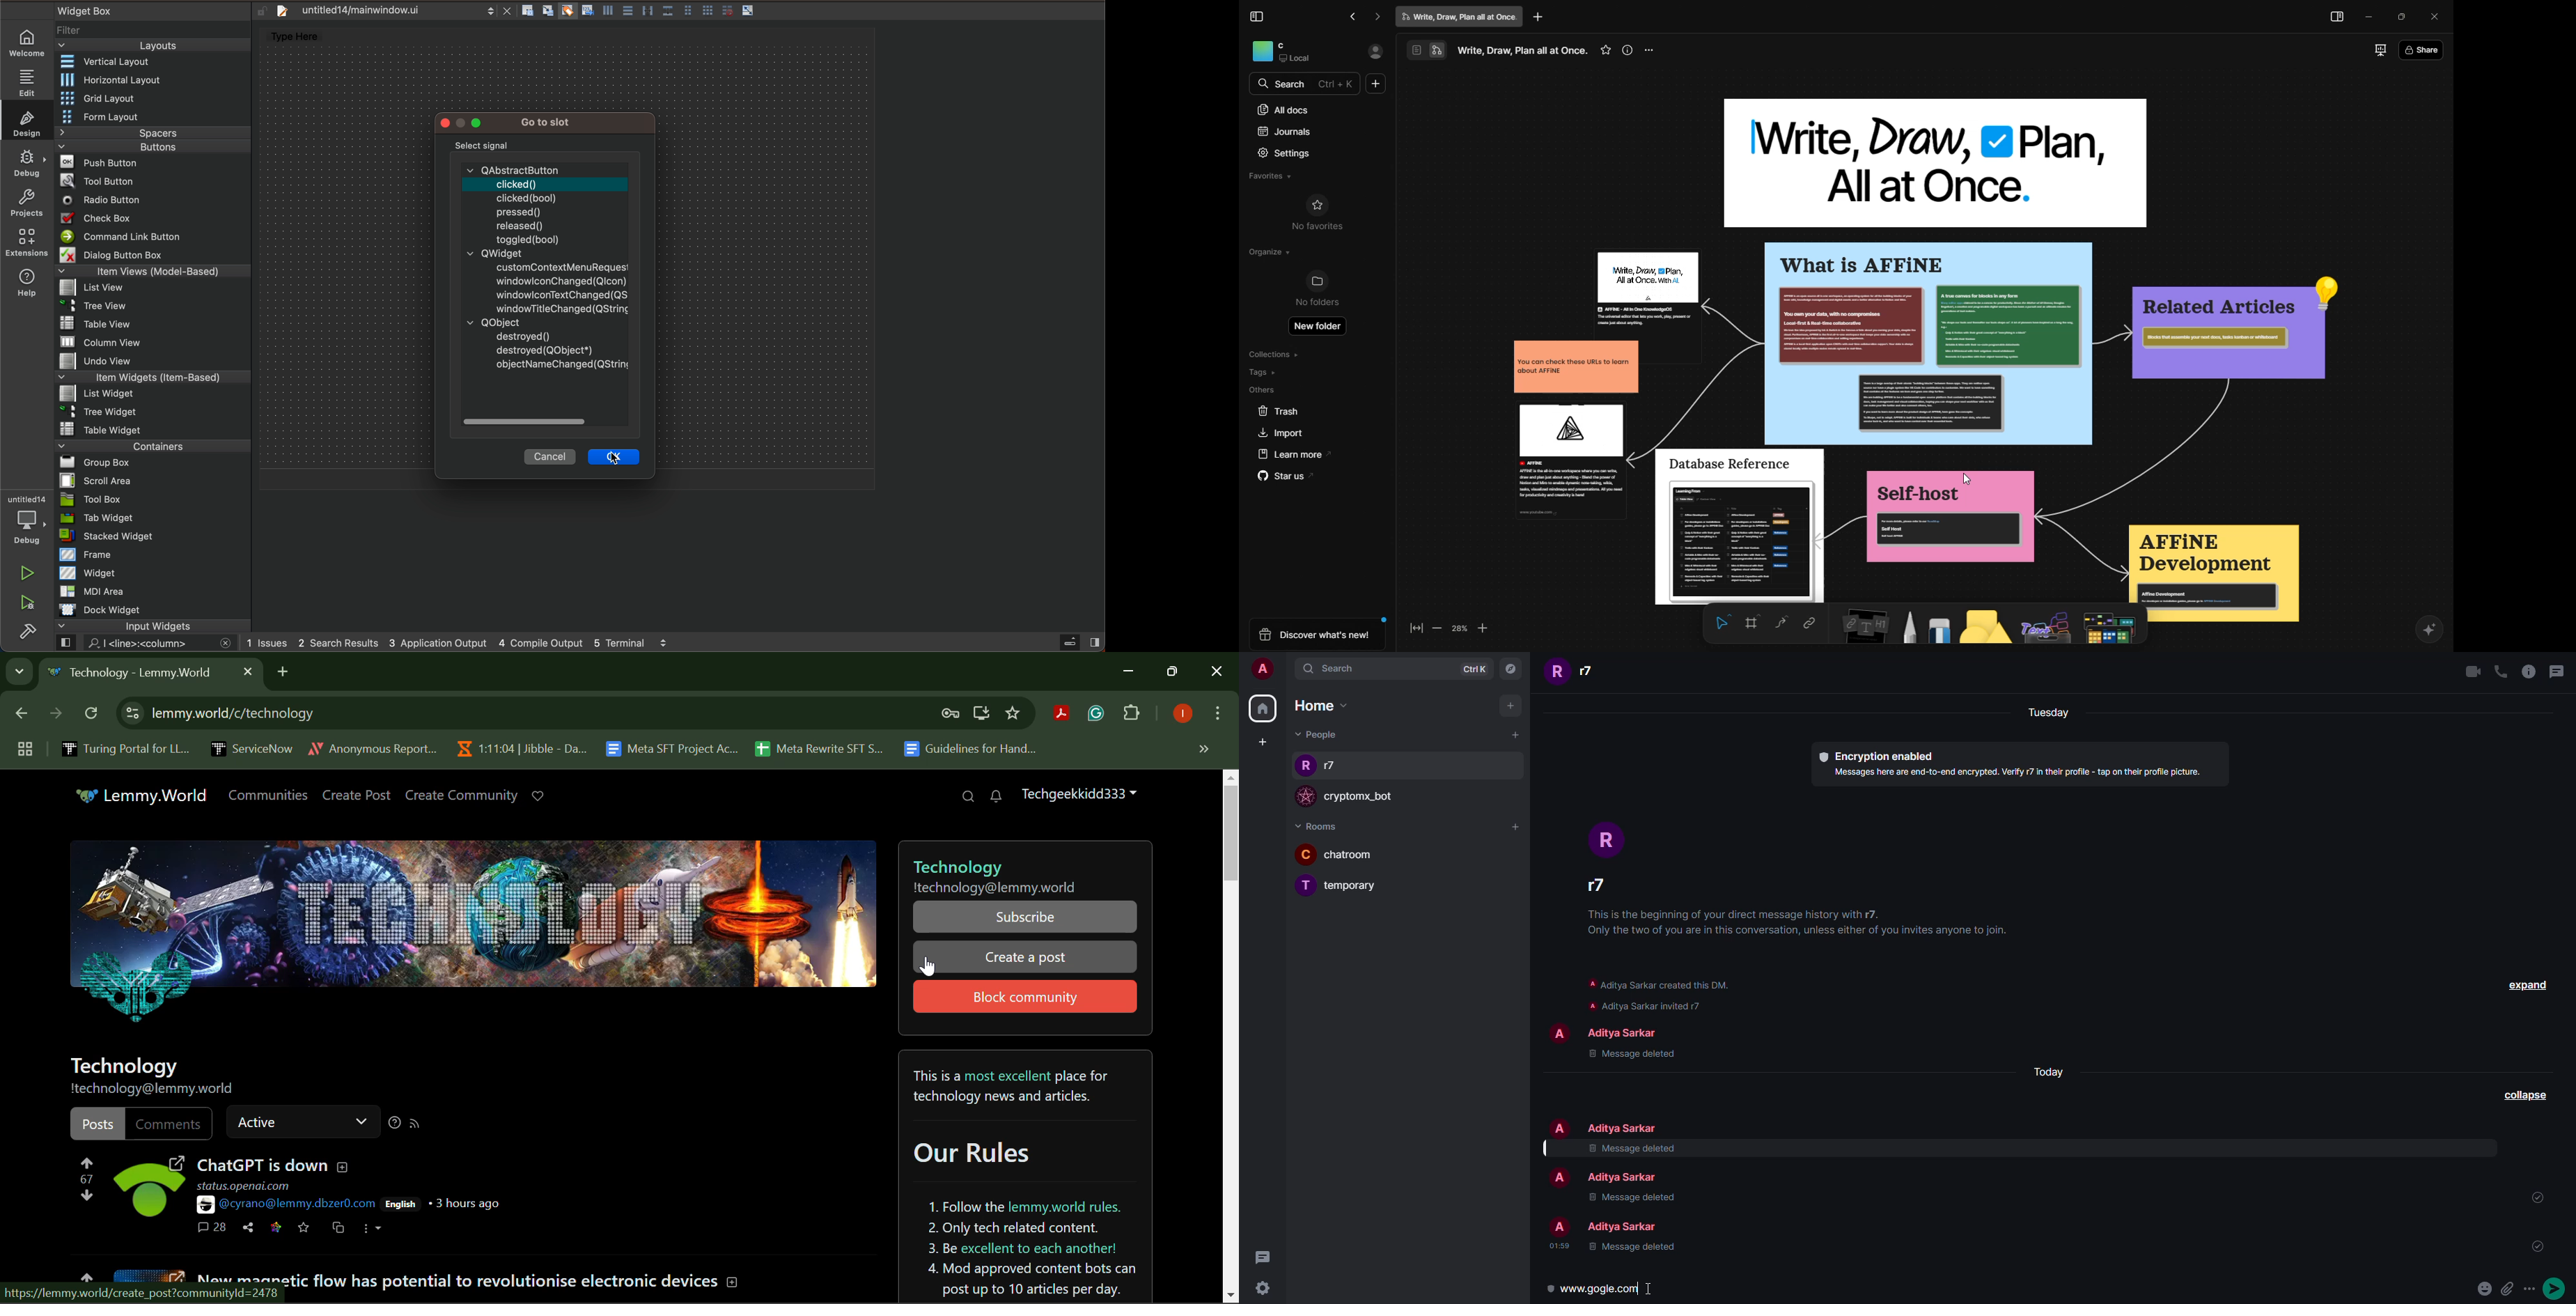  Describe the element at coordinates (1262, 740) in the screenshot. I see `create space` at that location.